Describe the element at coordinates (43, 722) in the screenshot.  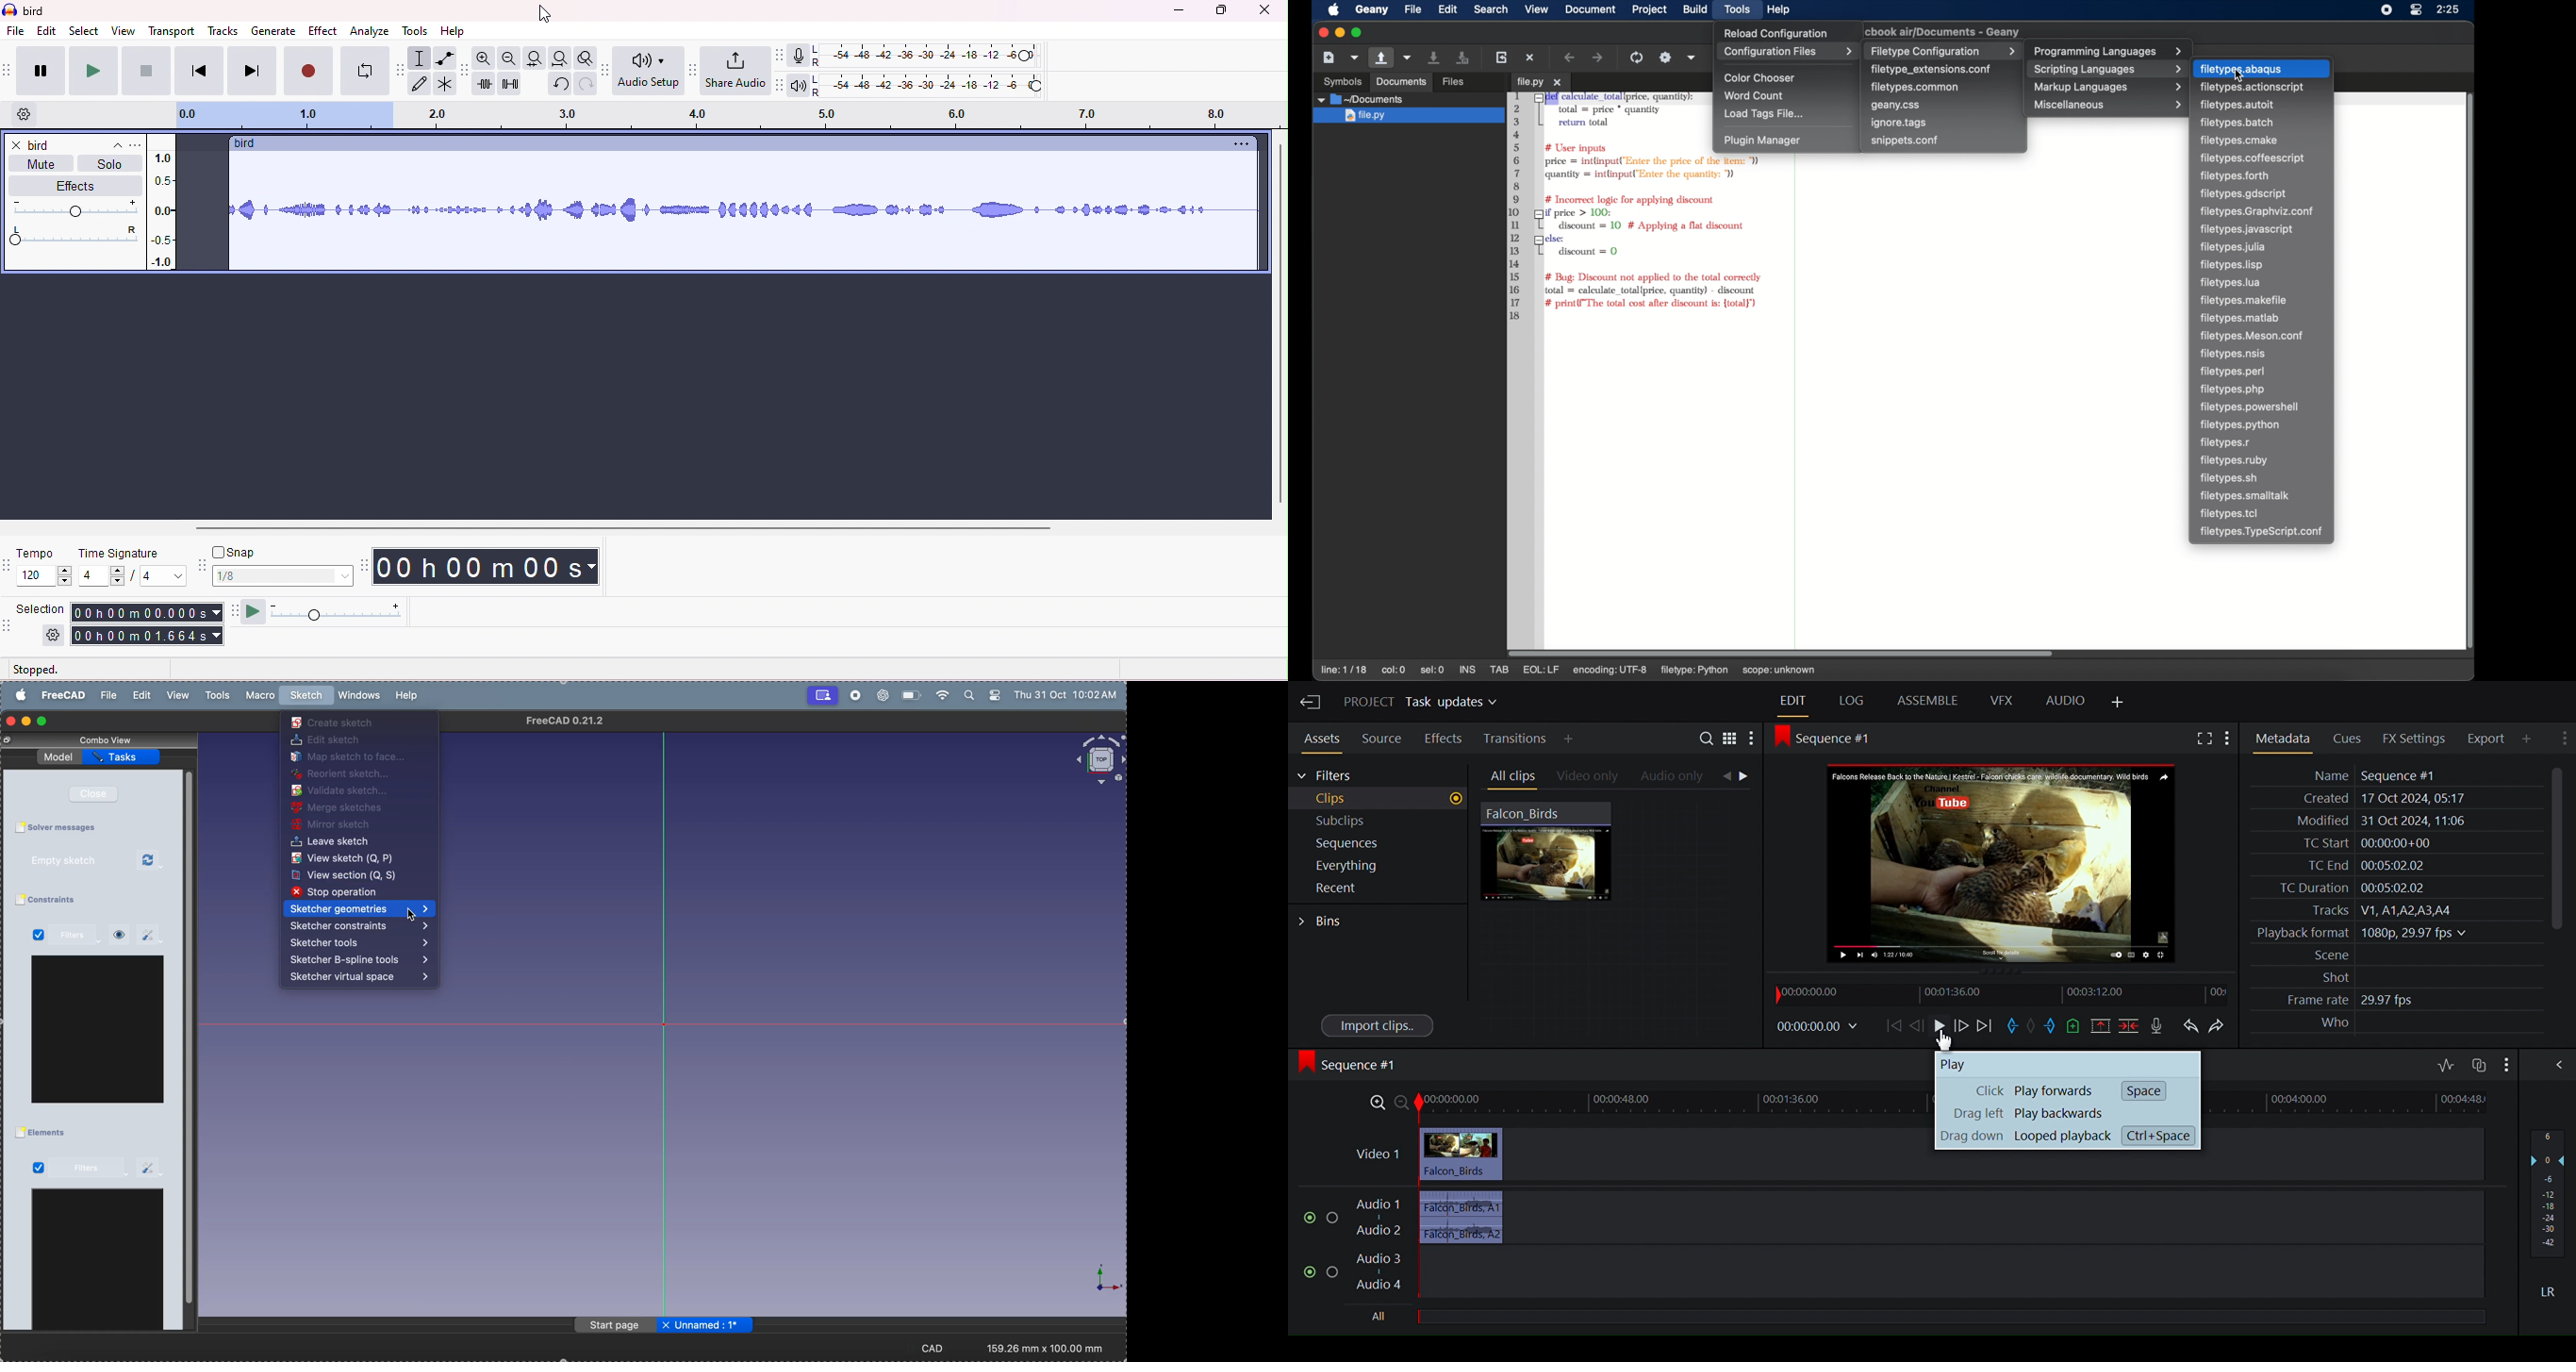
I see `maximize` at that location.